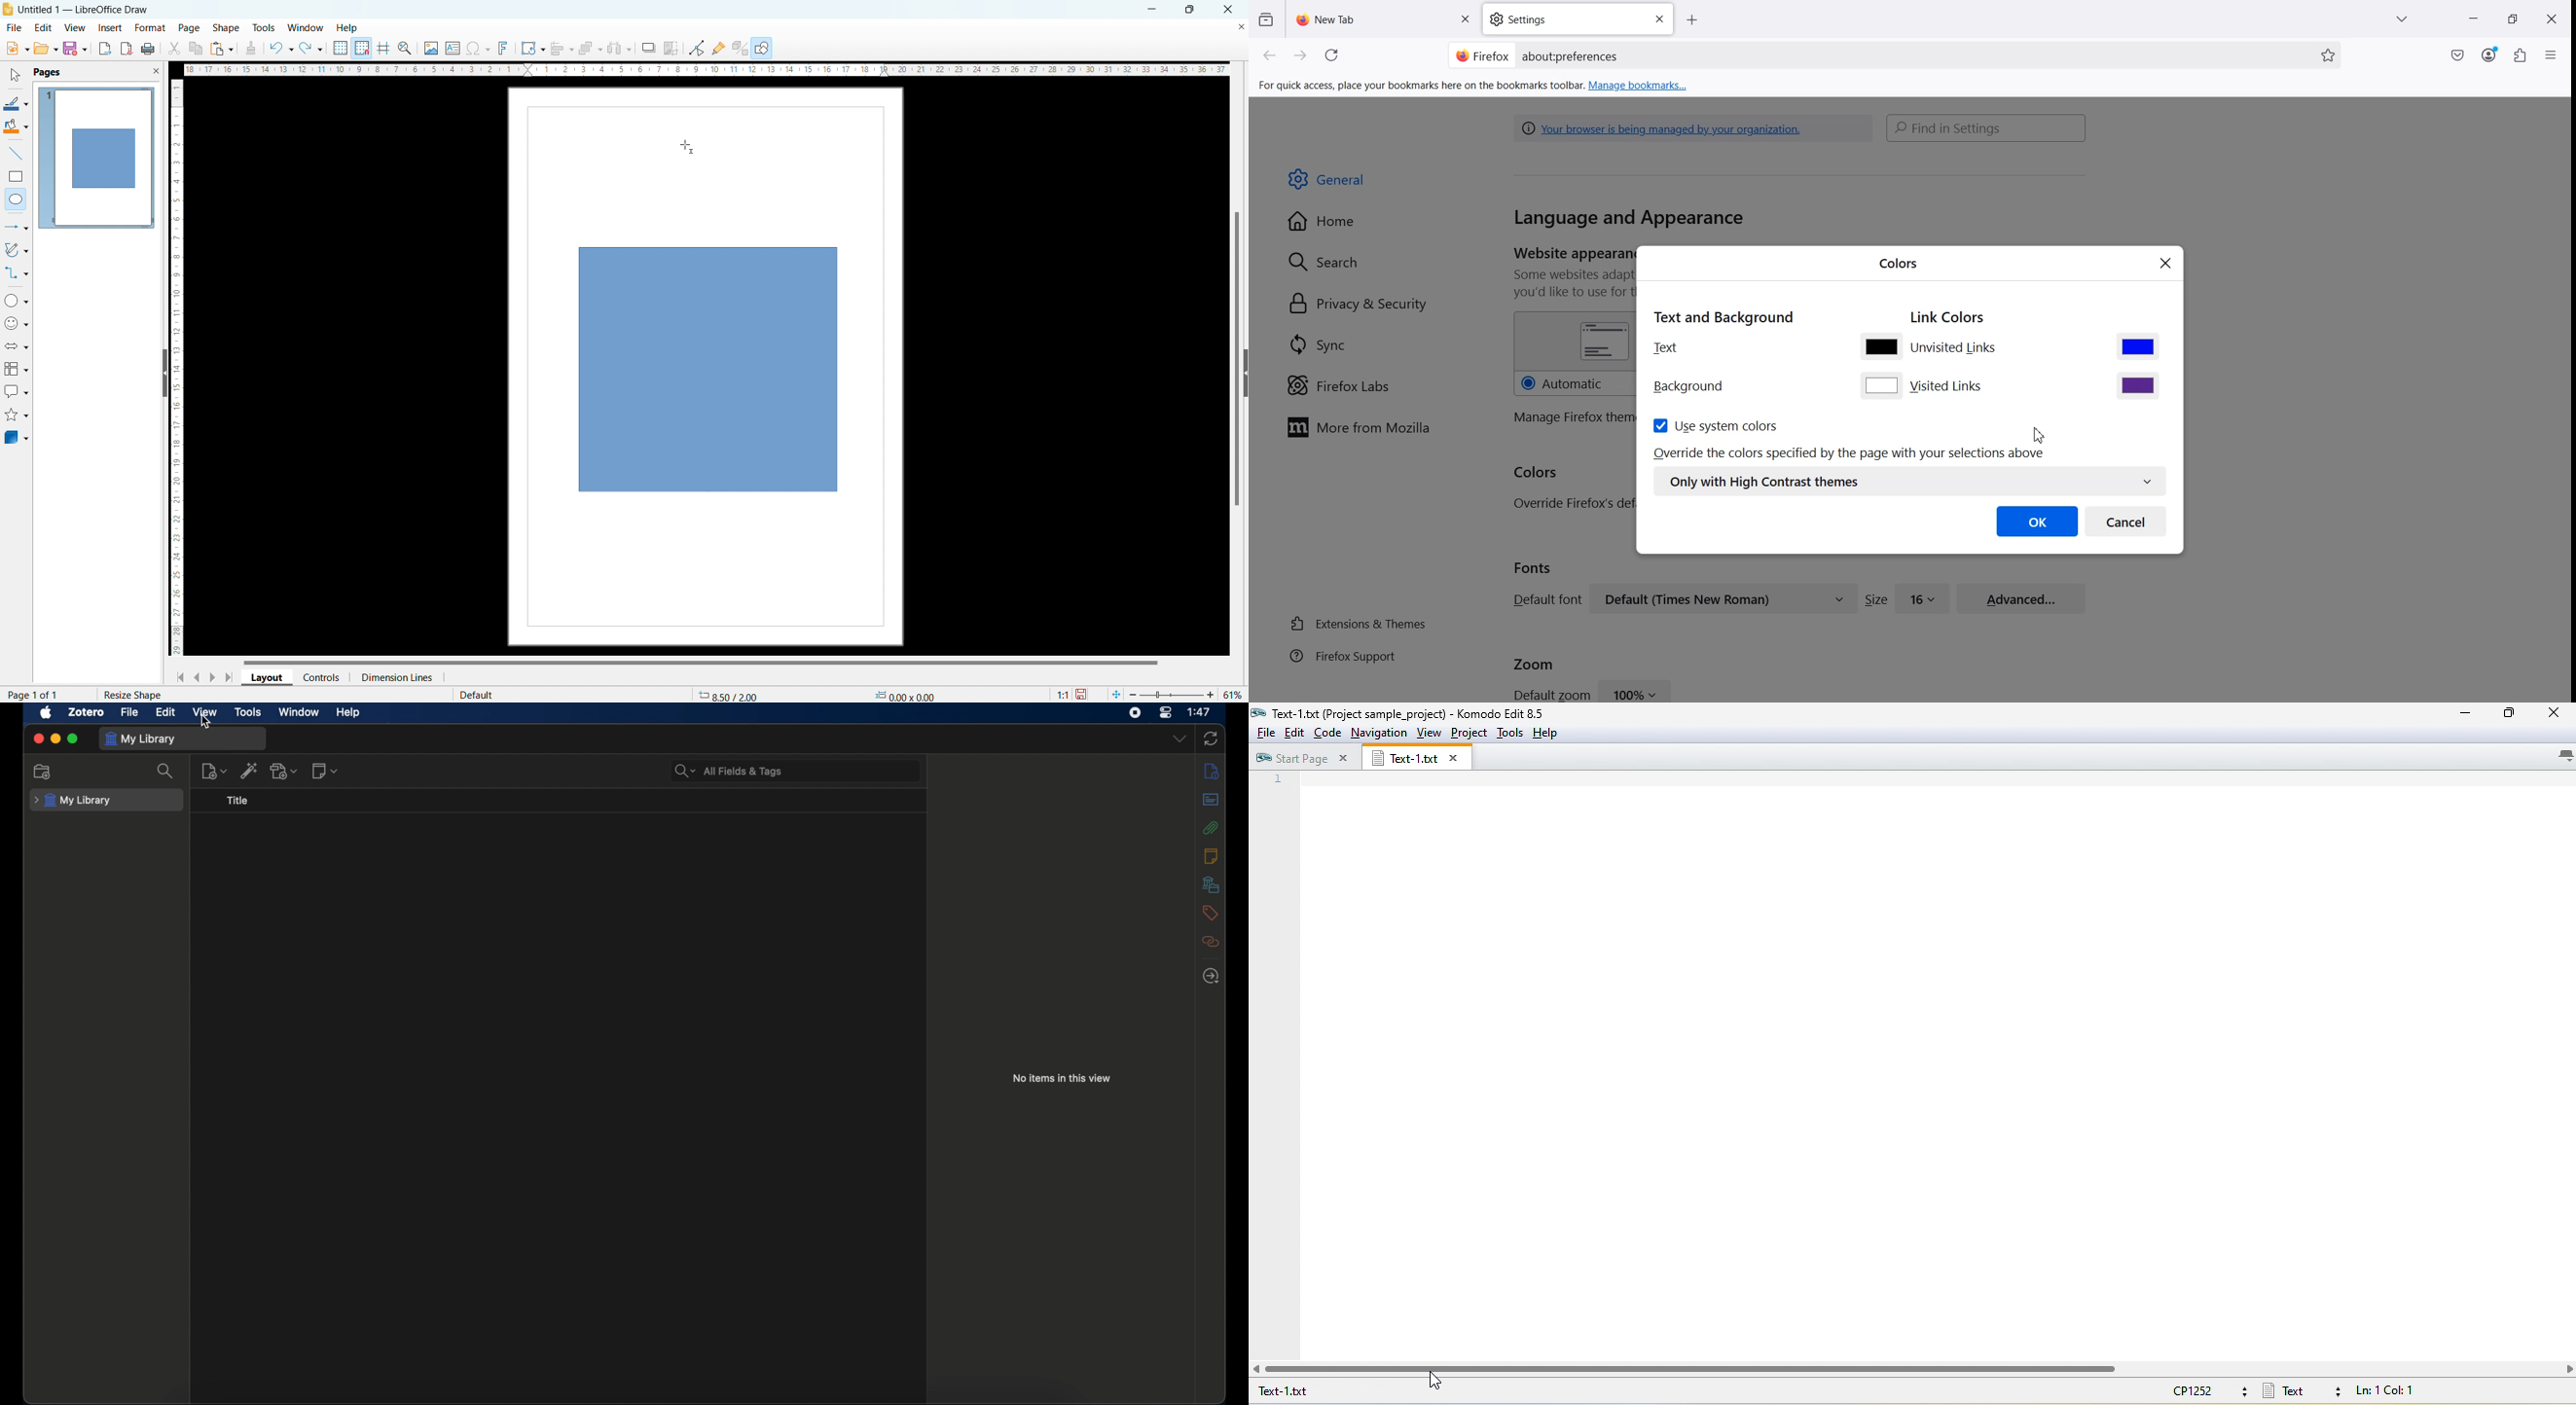 The width and height of the screenshot is (2576, 1428). I want to click on help, so click(347, 713).